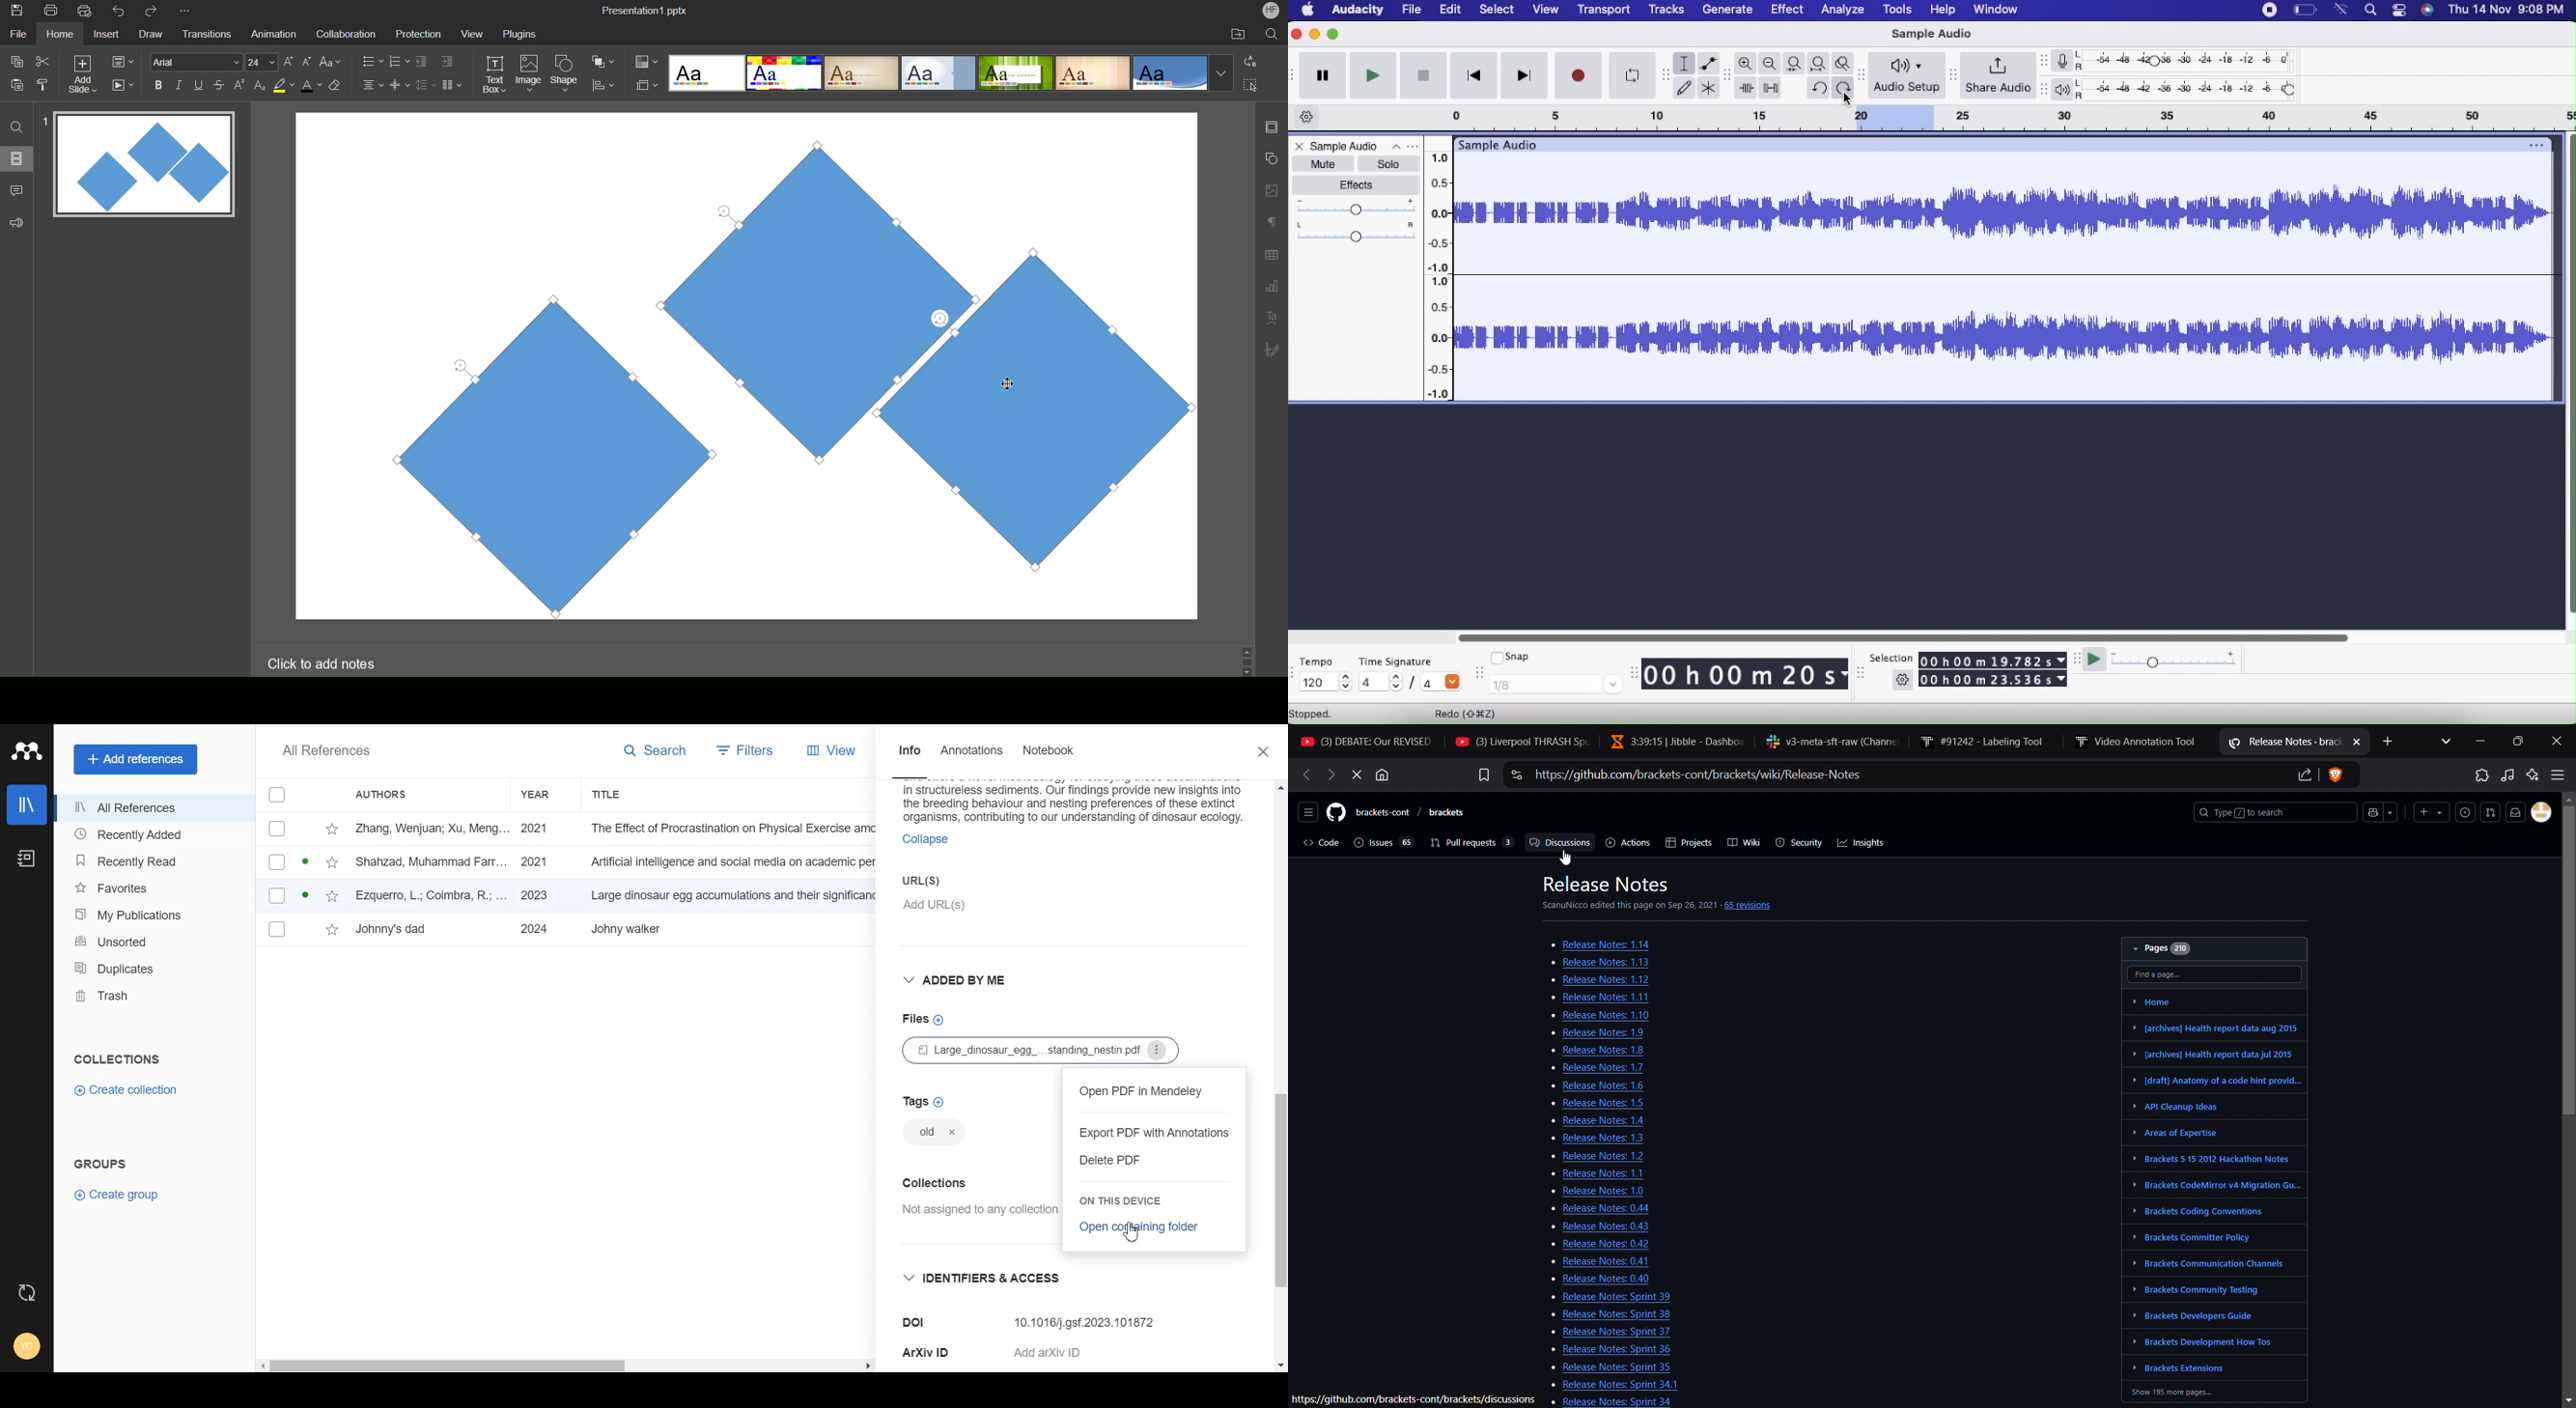 This screenshot has width=2576, height=1428. What do you see at coordinates (2206, 1262) in the screenshot?
I see `| » Brackets Communication Channels` at bounding box center [2206, 1262].